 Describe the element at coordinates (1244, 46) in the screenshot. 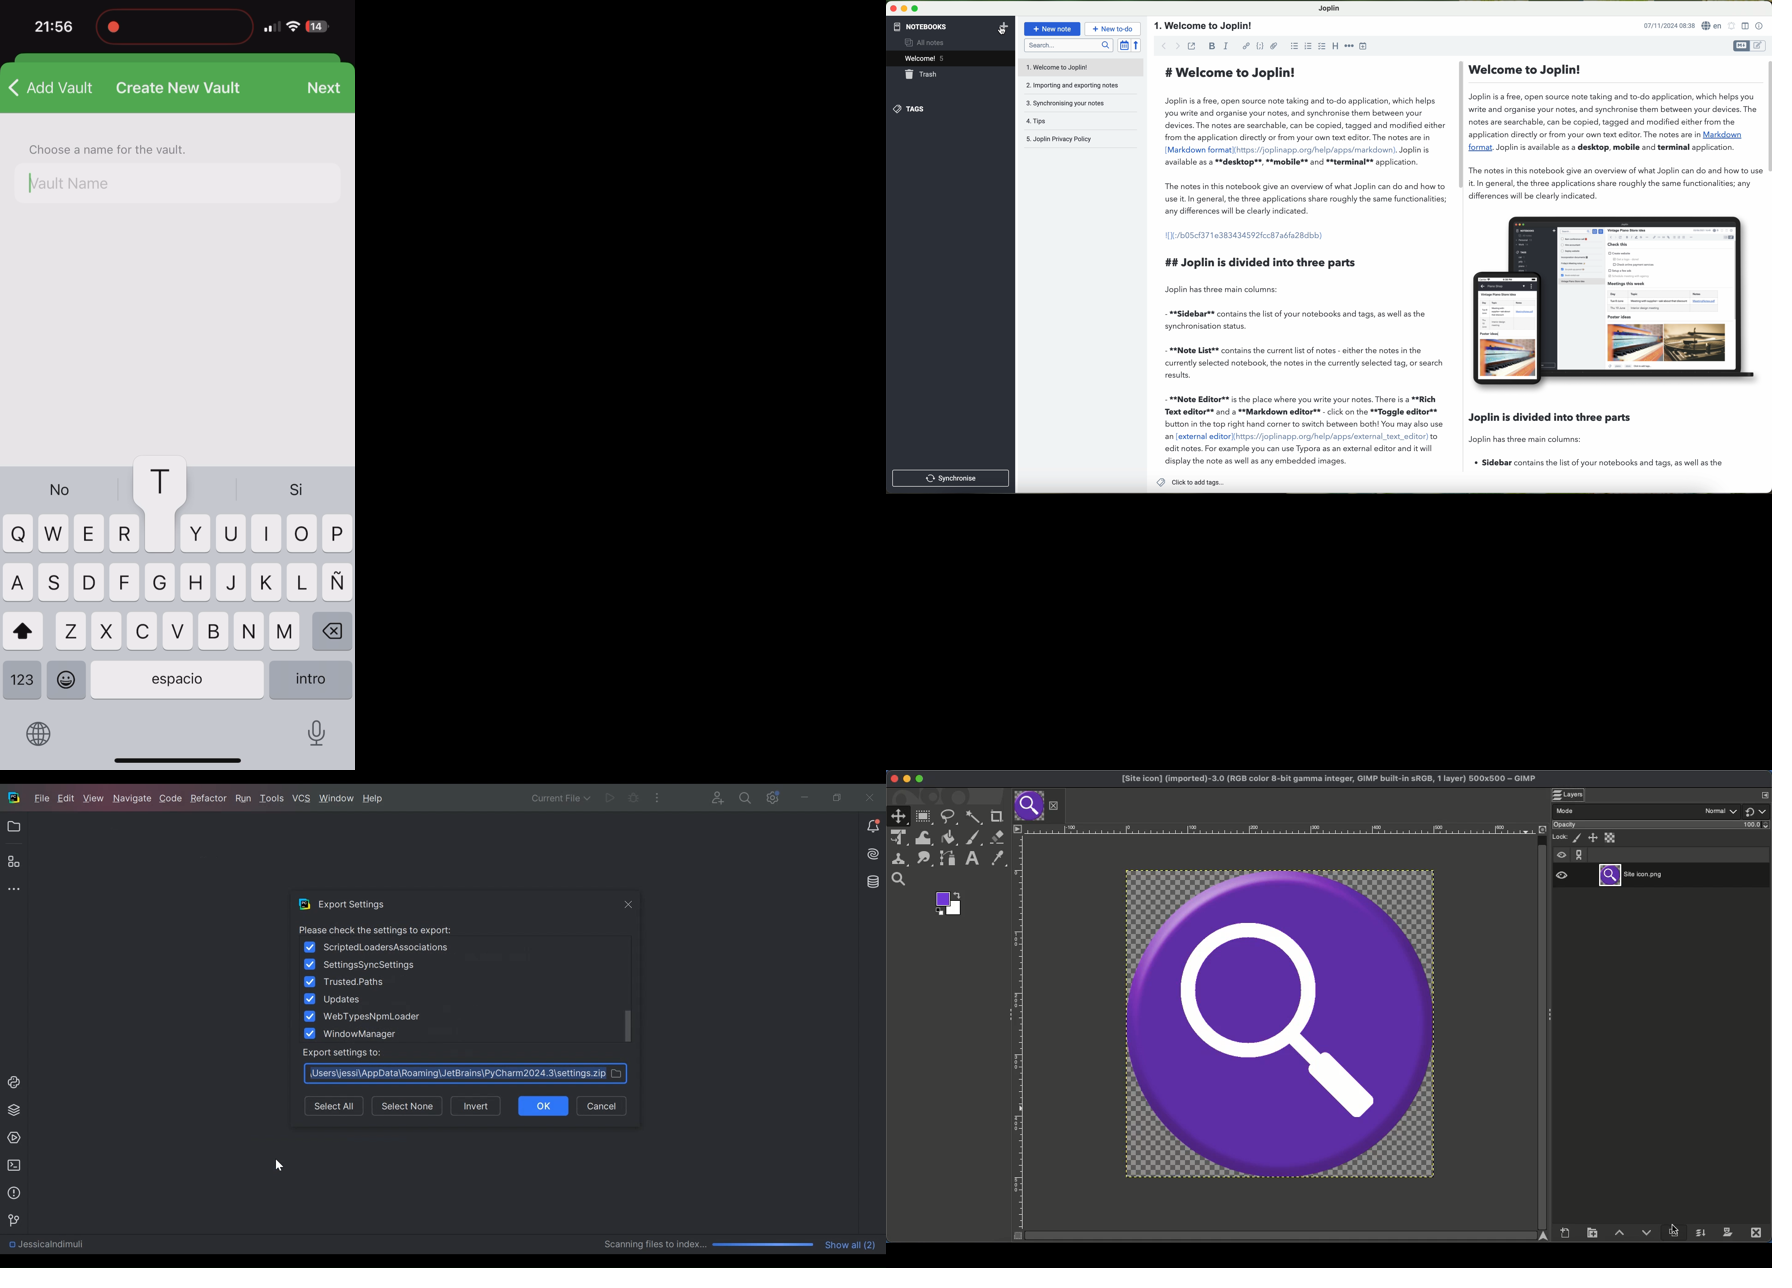

I see `hyperlink` at that location.